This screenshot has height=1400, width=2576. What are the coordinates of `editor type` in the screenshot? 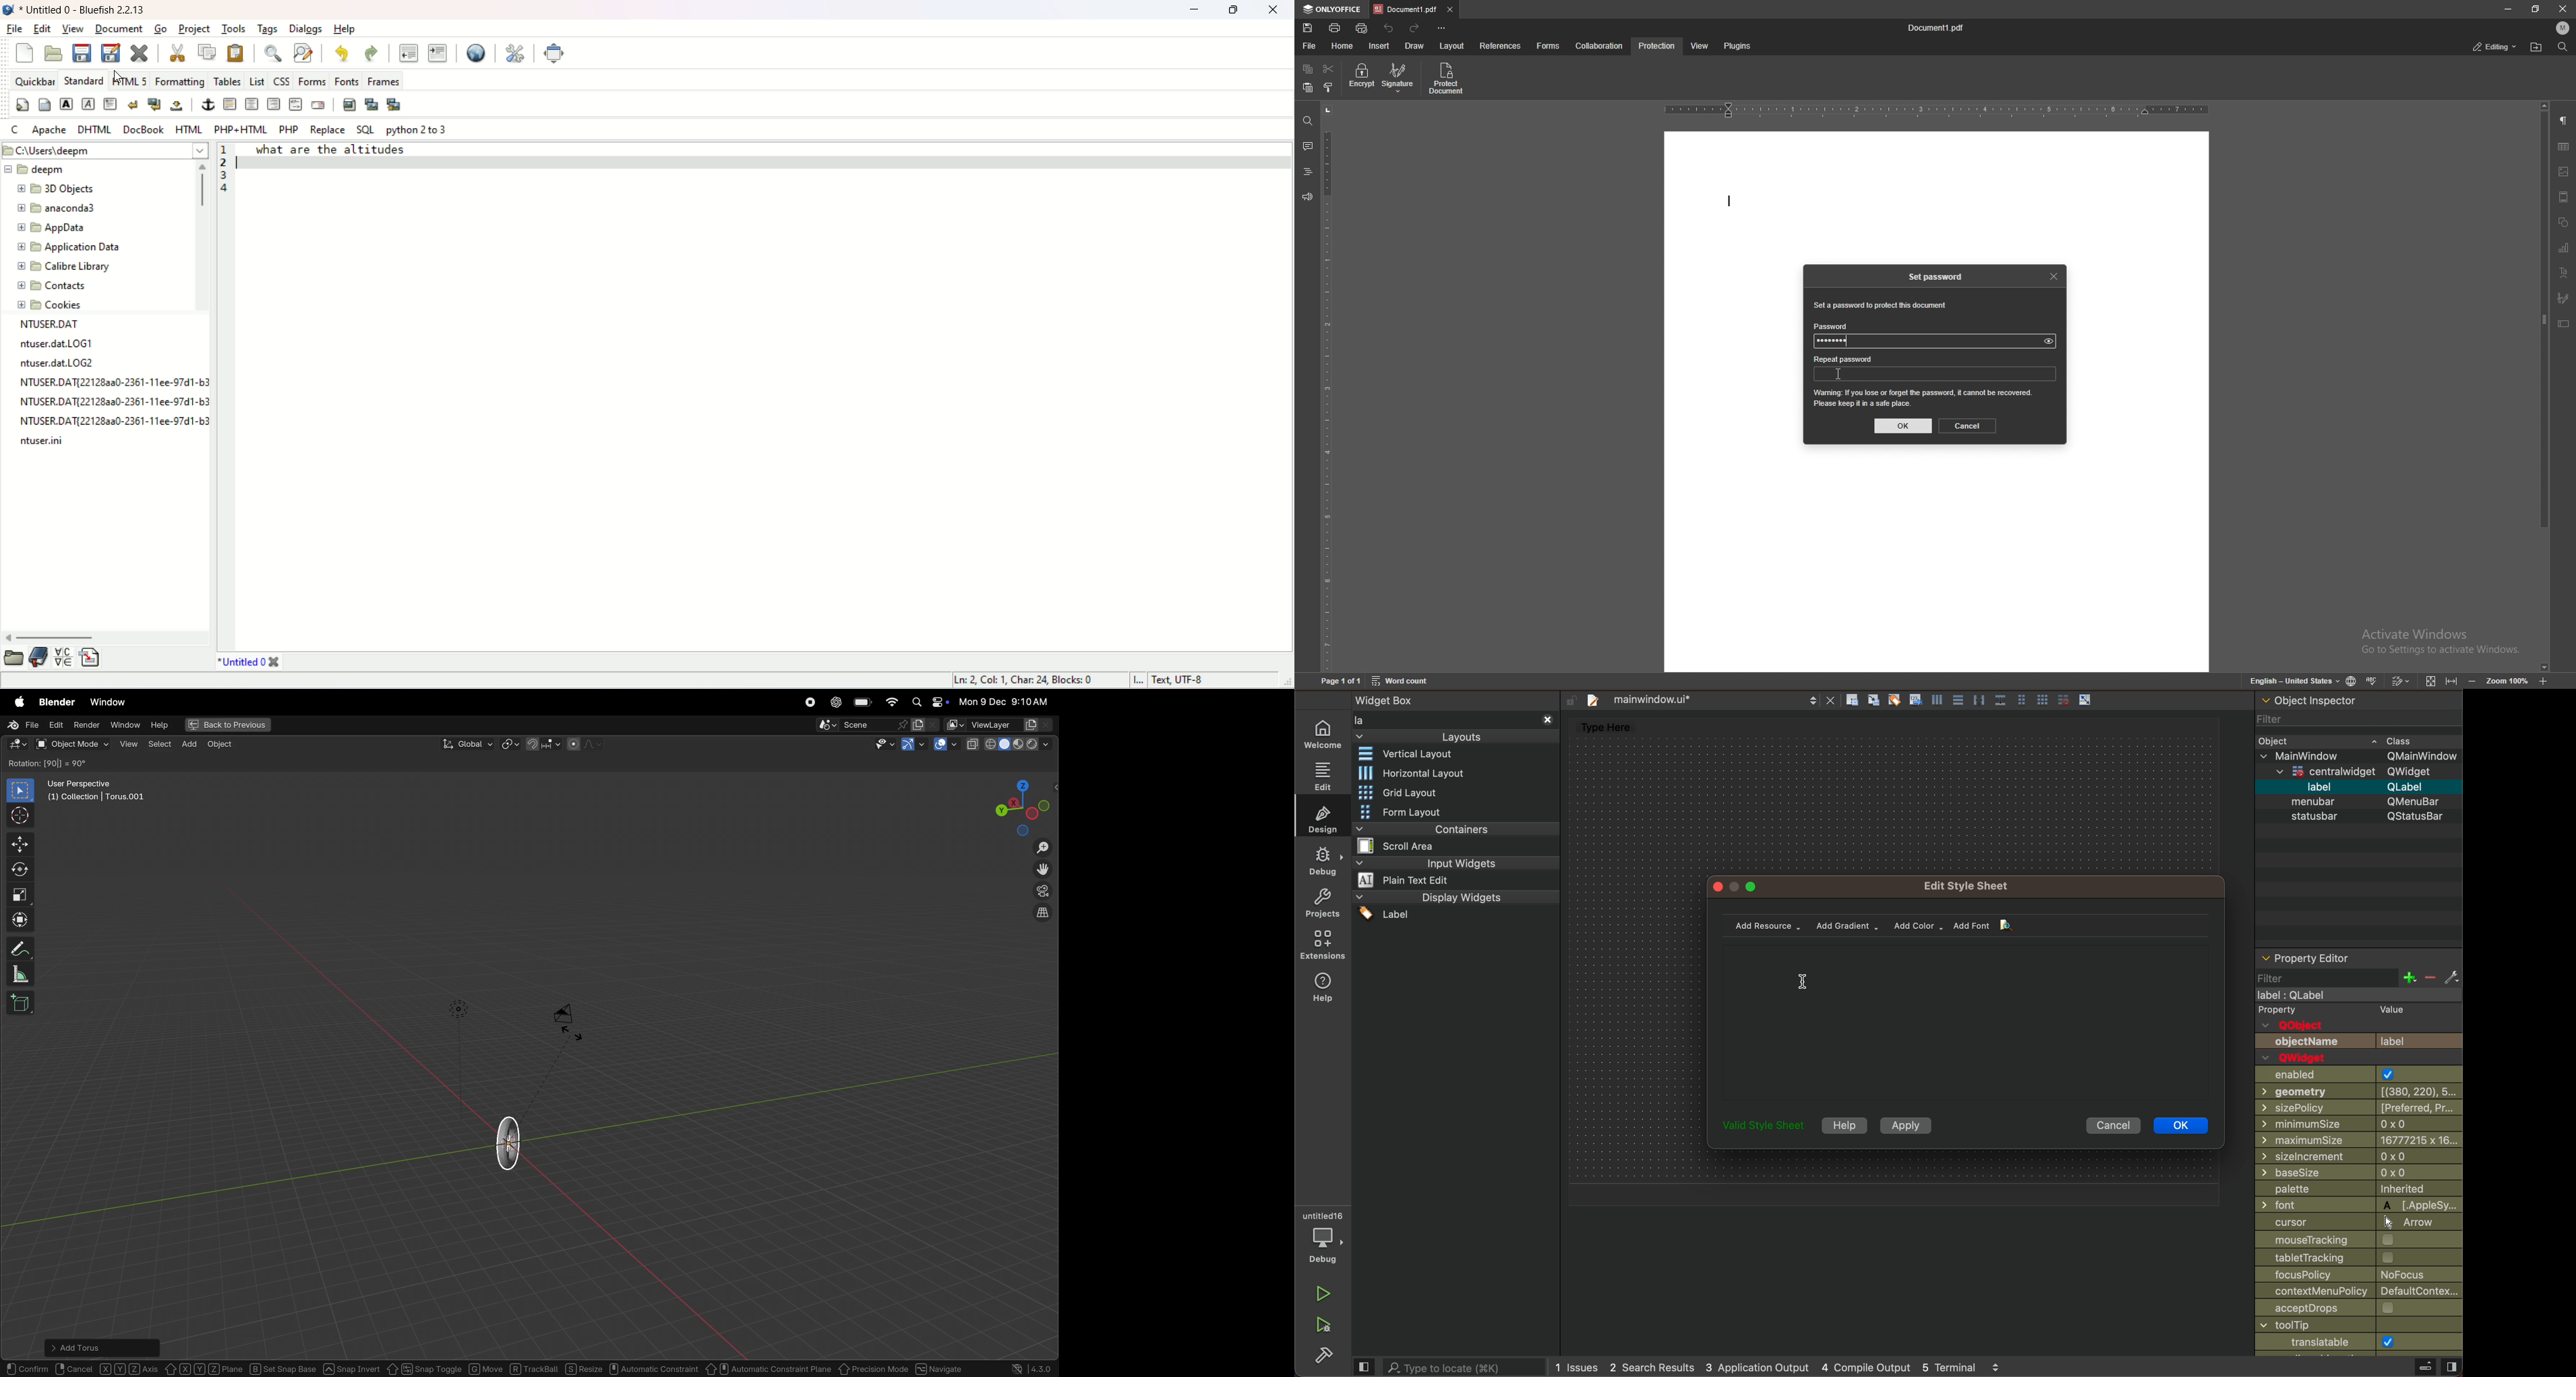 It's located at (14, 745).